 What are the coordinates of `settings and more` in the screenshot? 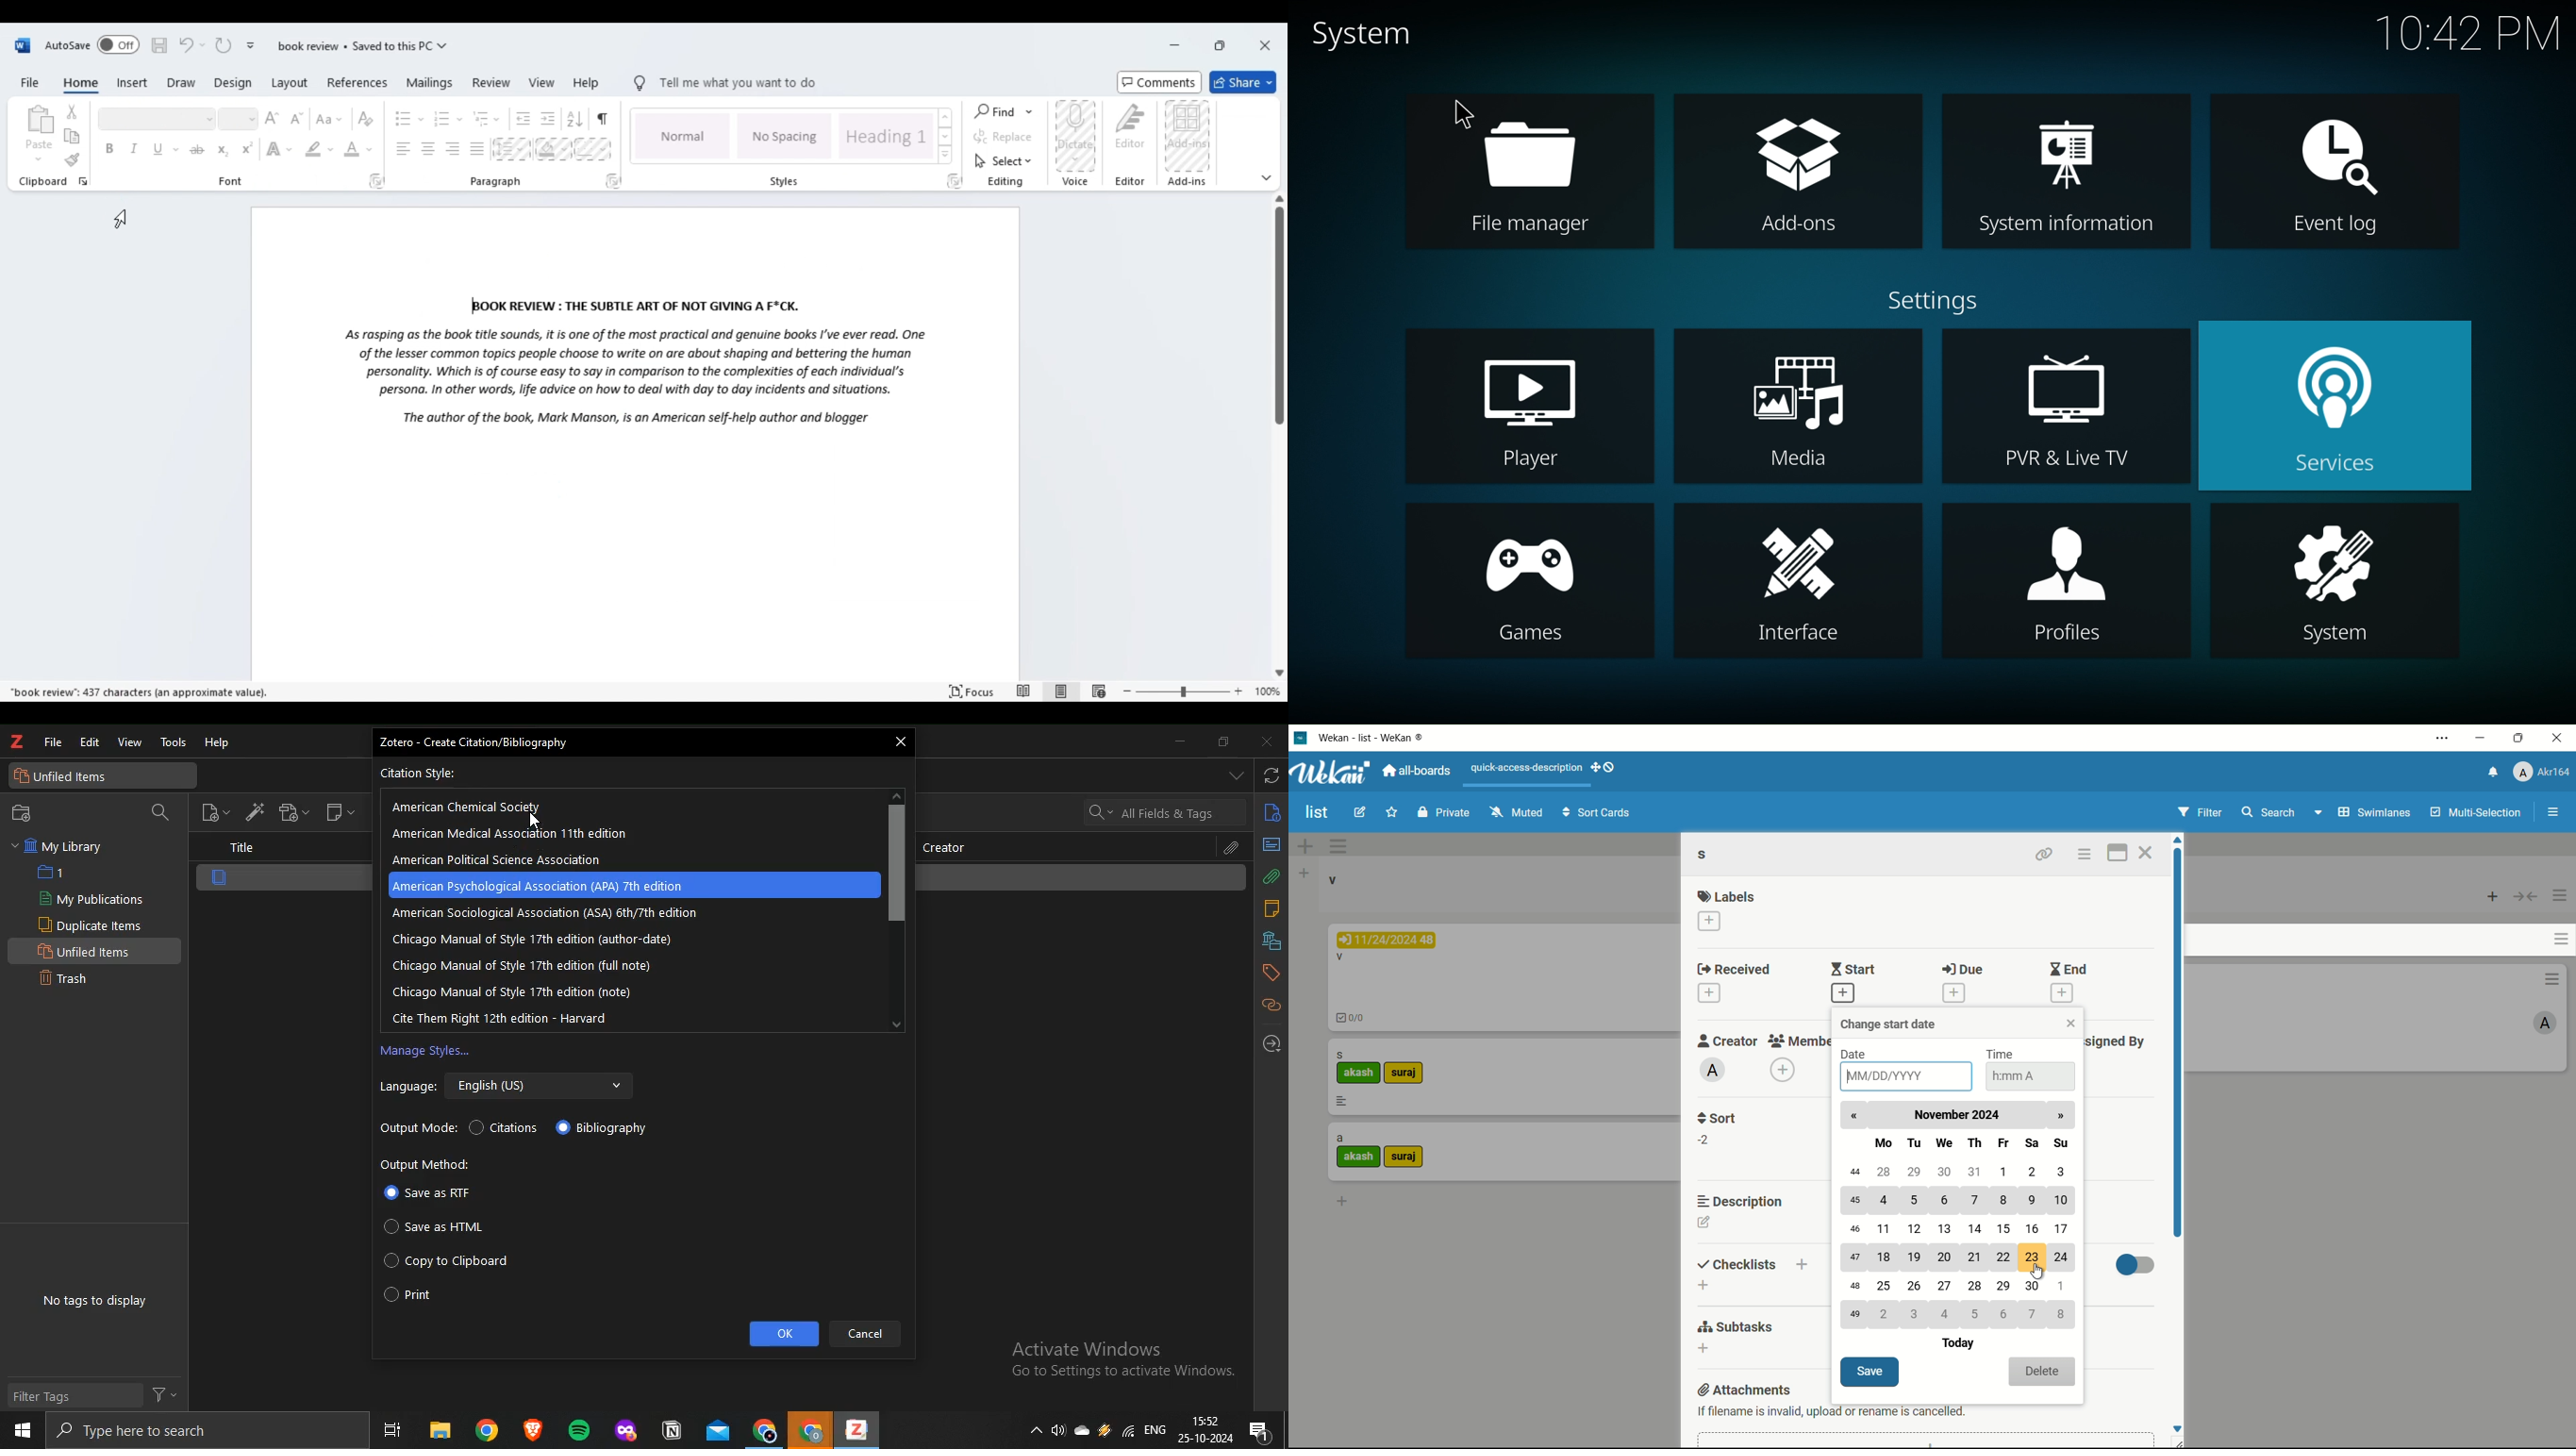 It's located at (2445, 738).